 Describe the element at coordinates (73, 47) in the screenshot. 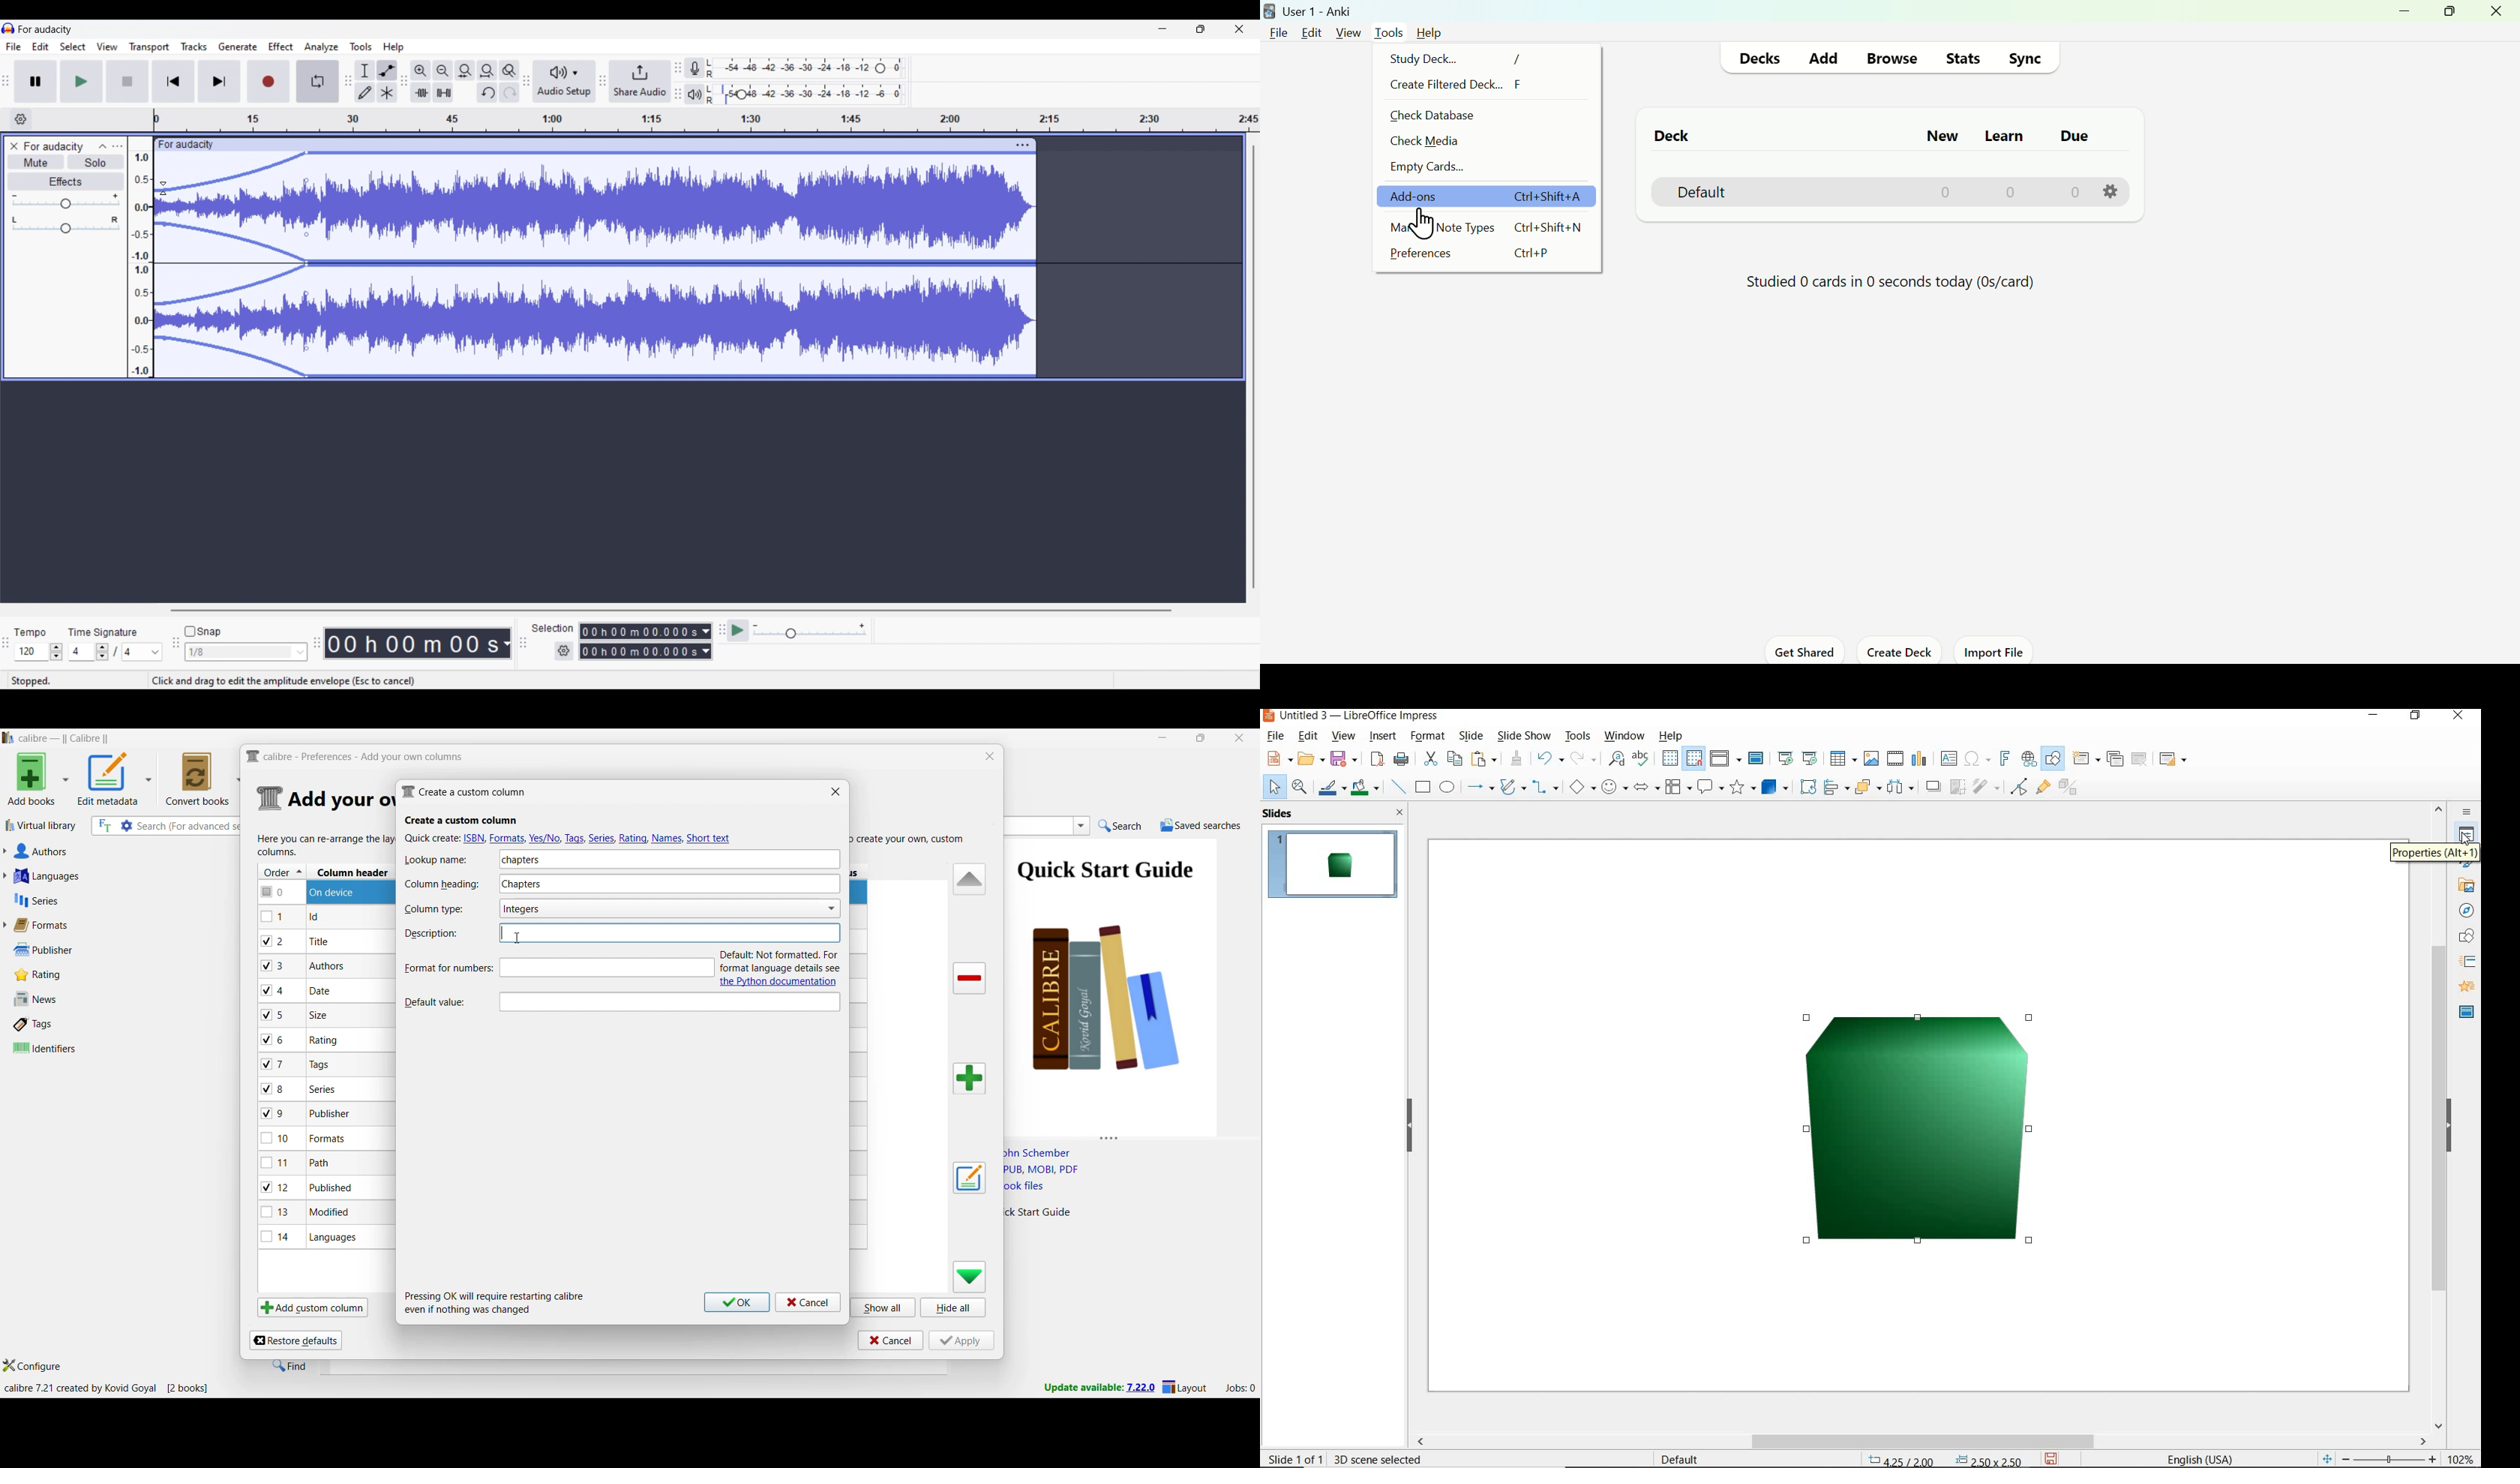

I see `Select` at that location.